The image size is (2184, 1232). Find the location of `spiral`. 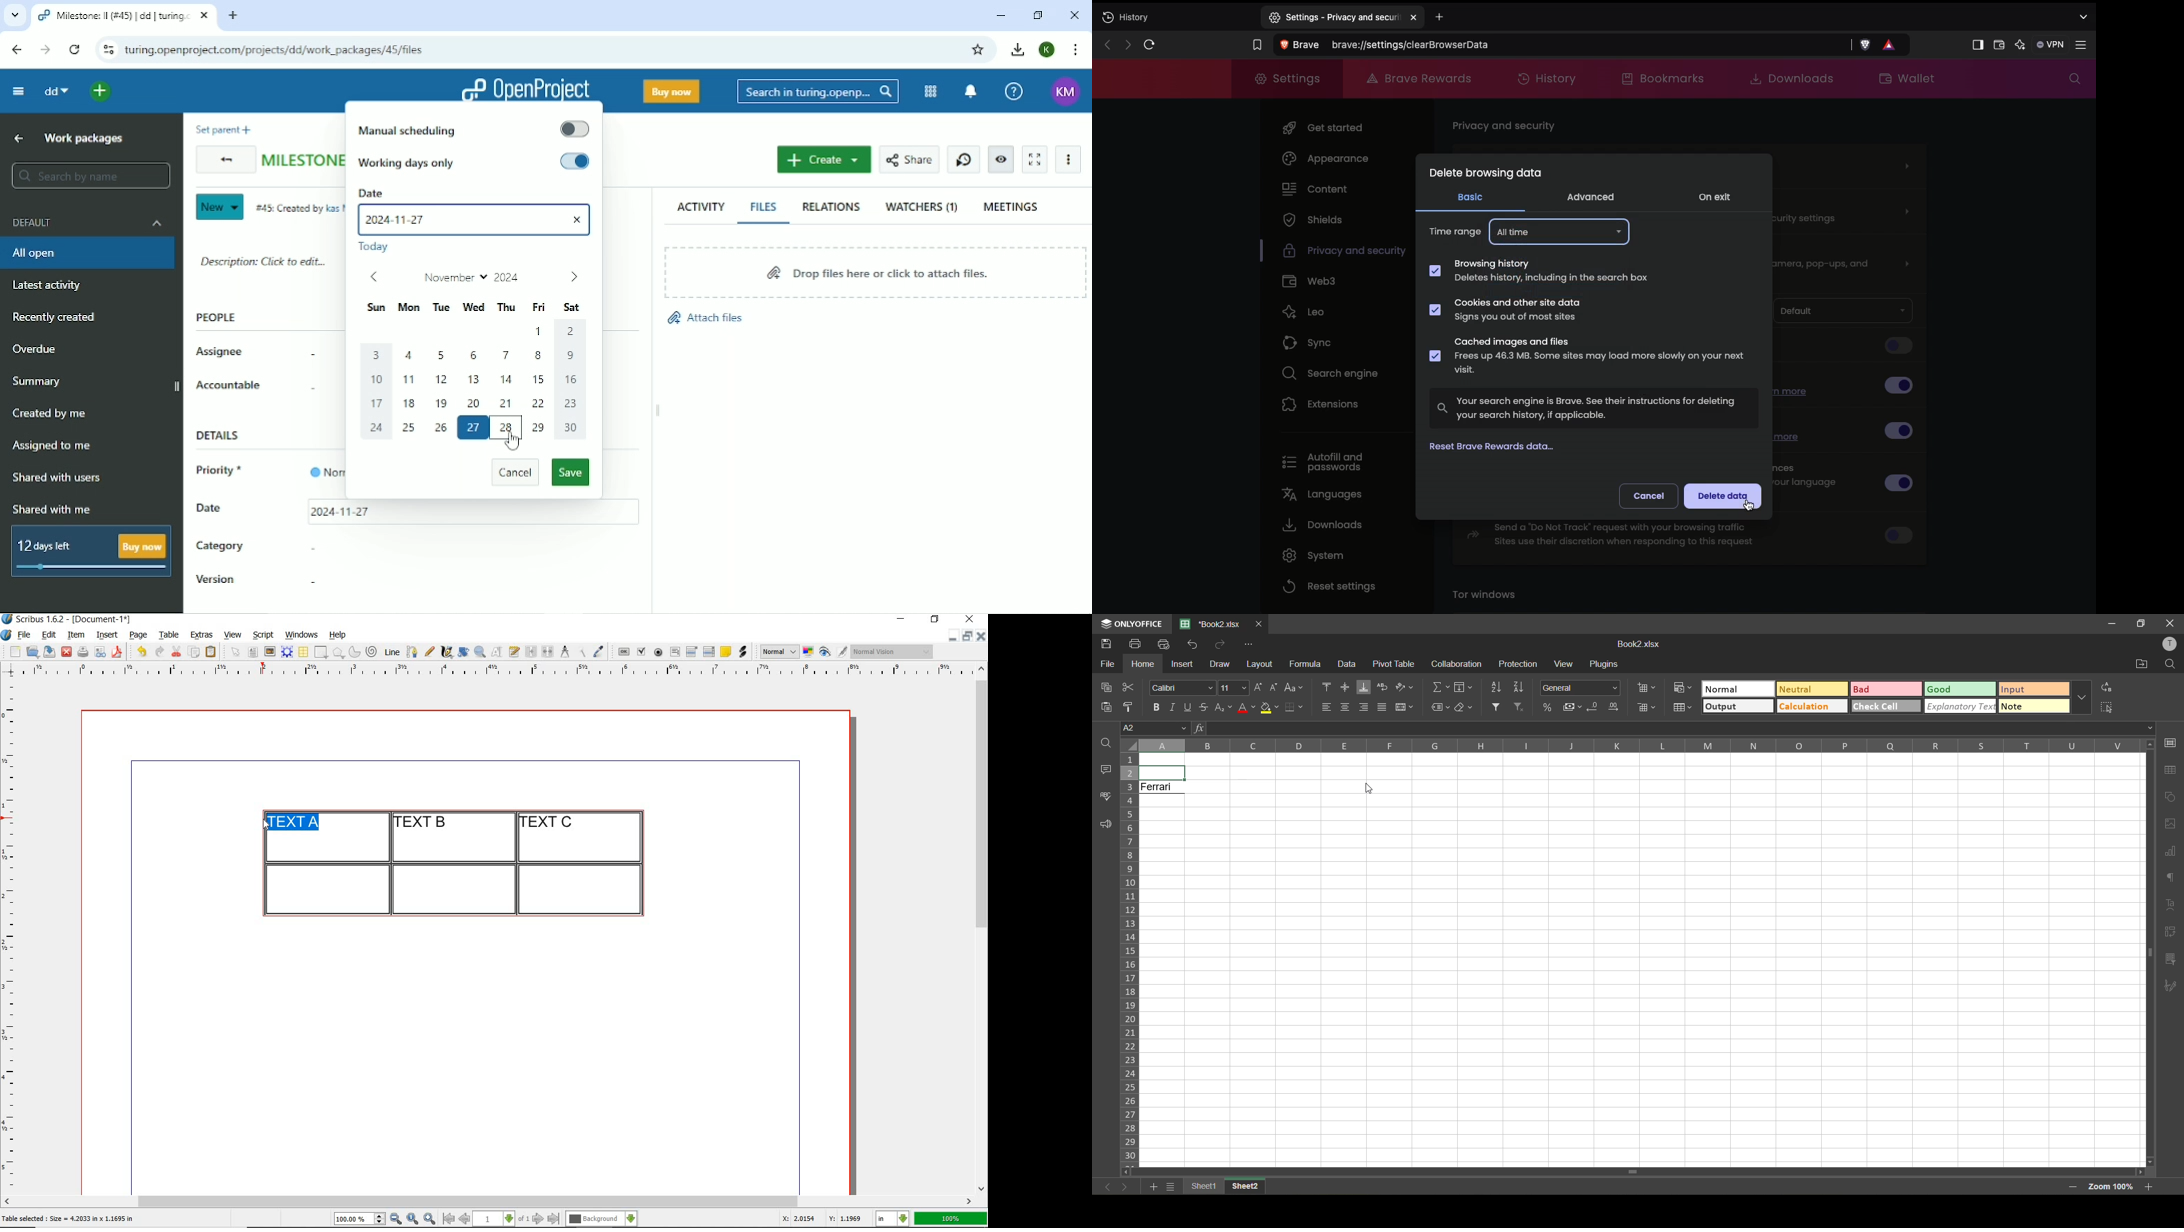

spiral is located at coordinates (372, 652).